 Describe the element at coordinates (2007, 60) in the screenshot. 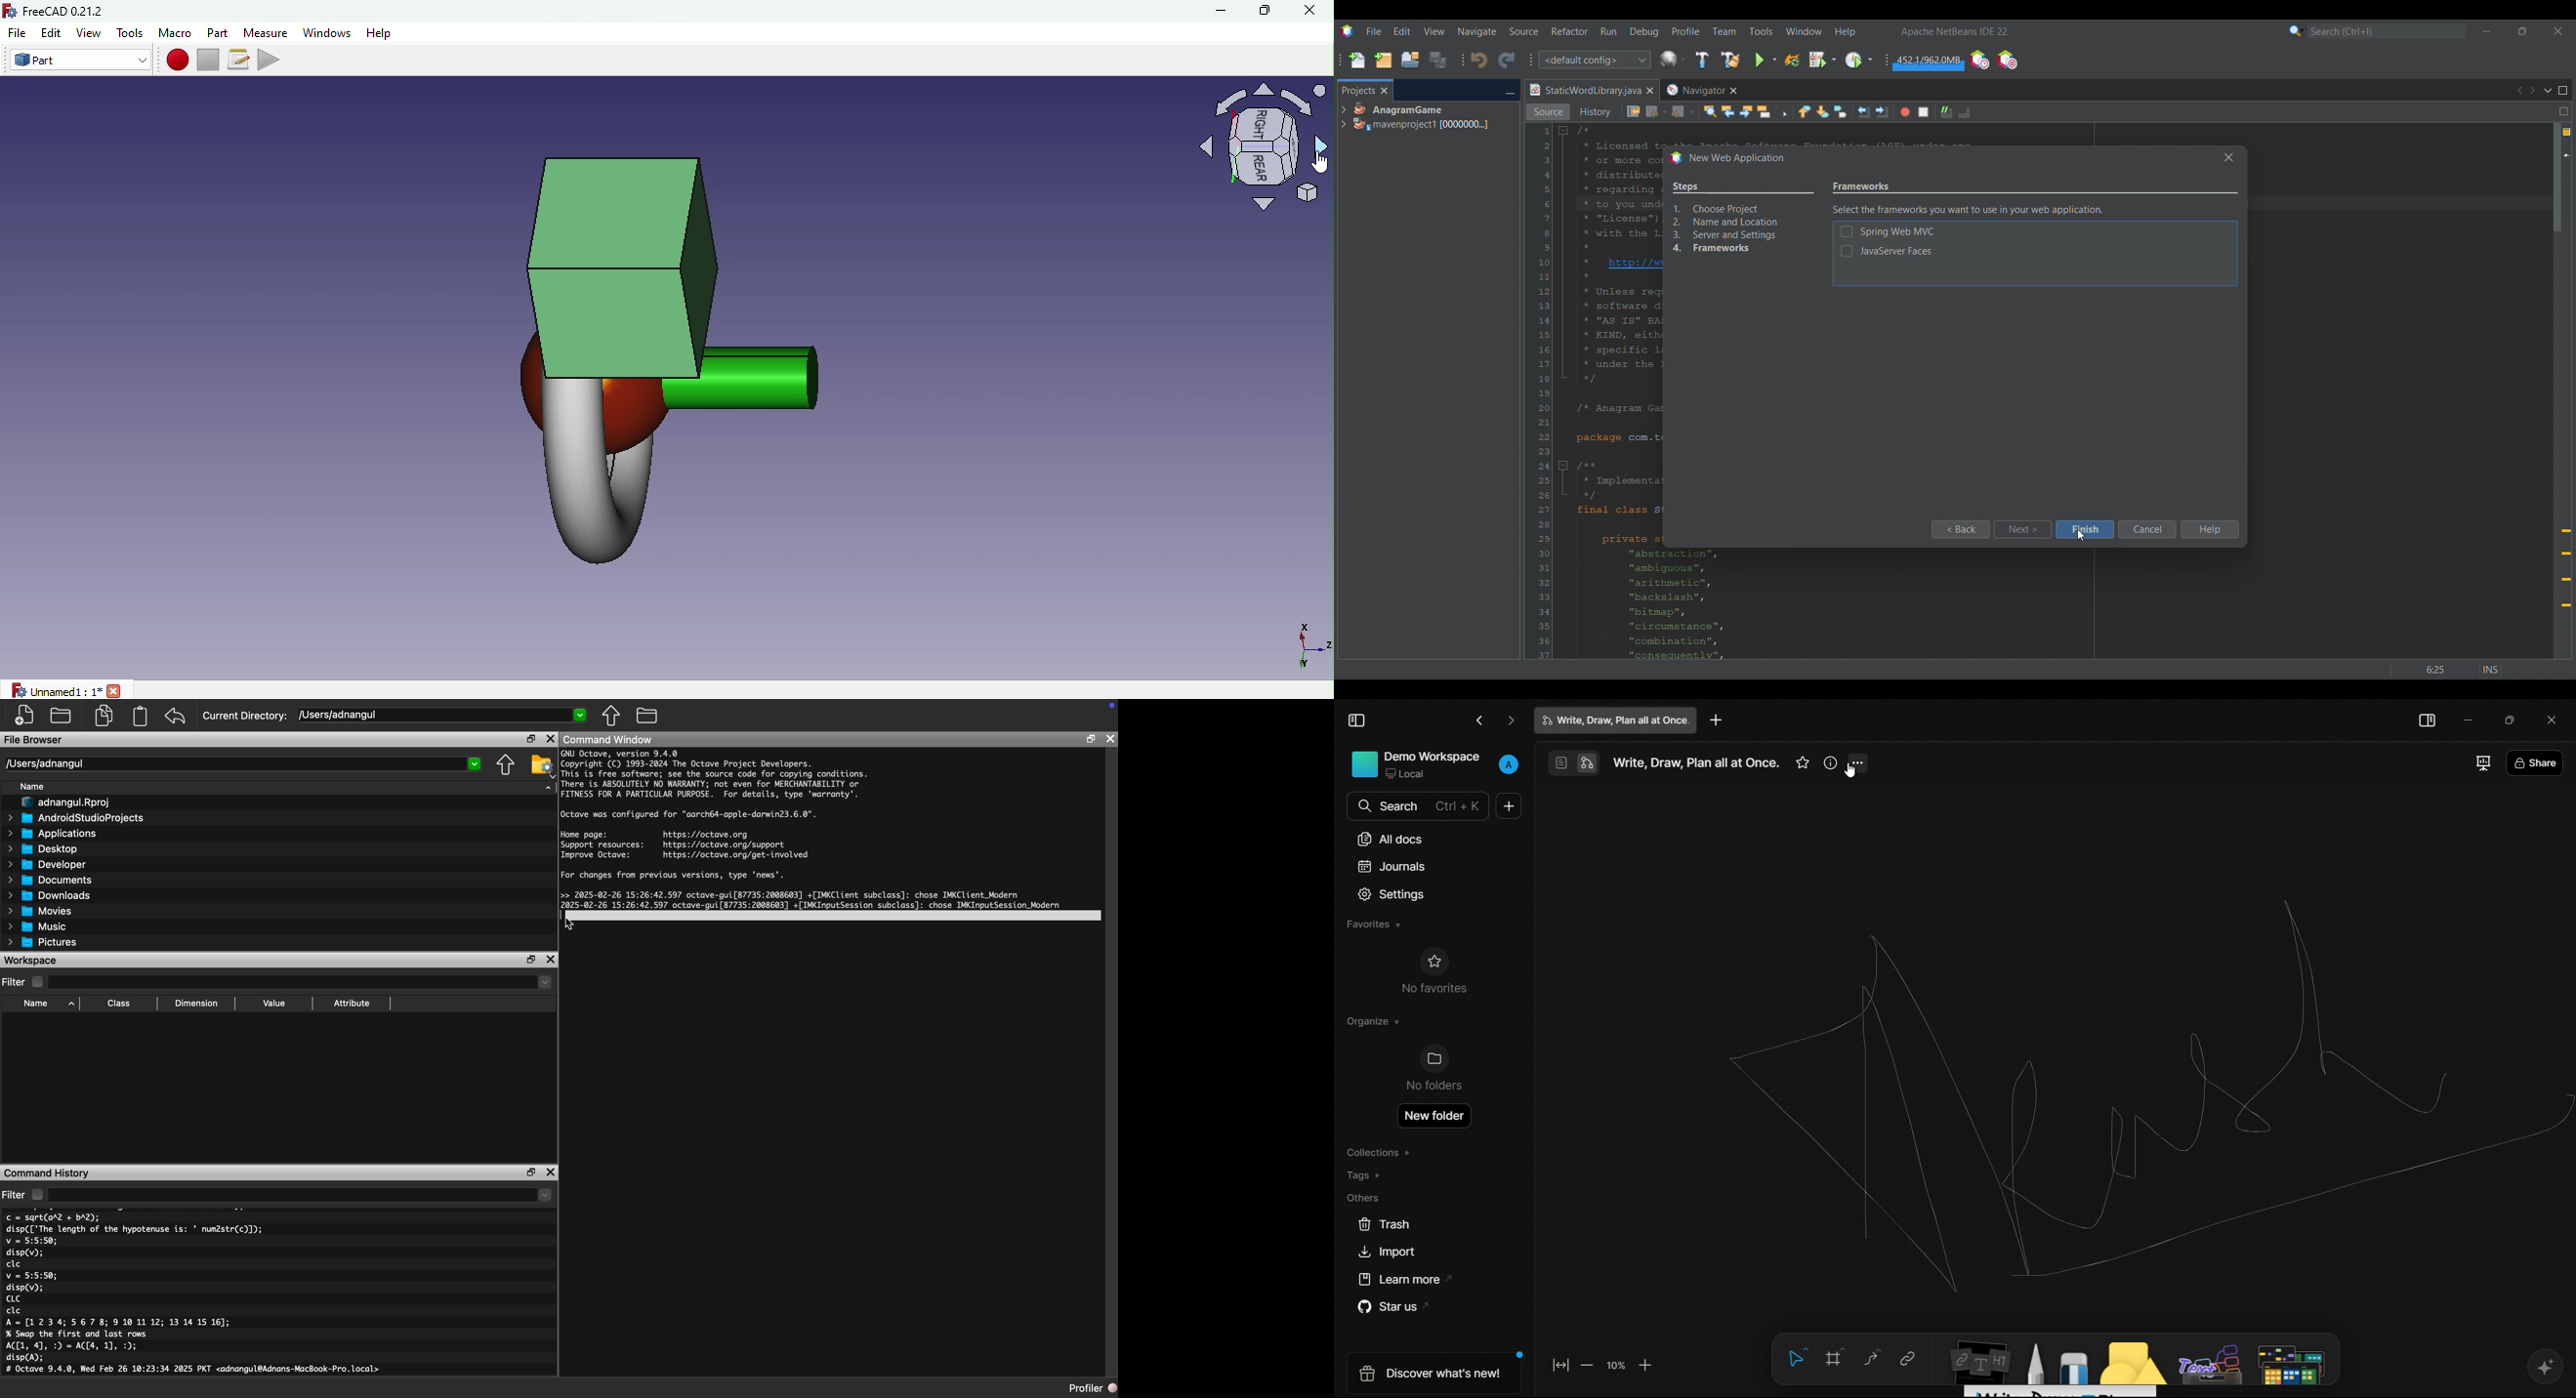

I see `Pause I/O checks` at that location.